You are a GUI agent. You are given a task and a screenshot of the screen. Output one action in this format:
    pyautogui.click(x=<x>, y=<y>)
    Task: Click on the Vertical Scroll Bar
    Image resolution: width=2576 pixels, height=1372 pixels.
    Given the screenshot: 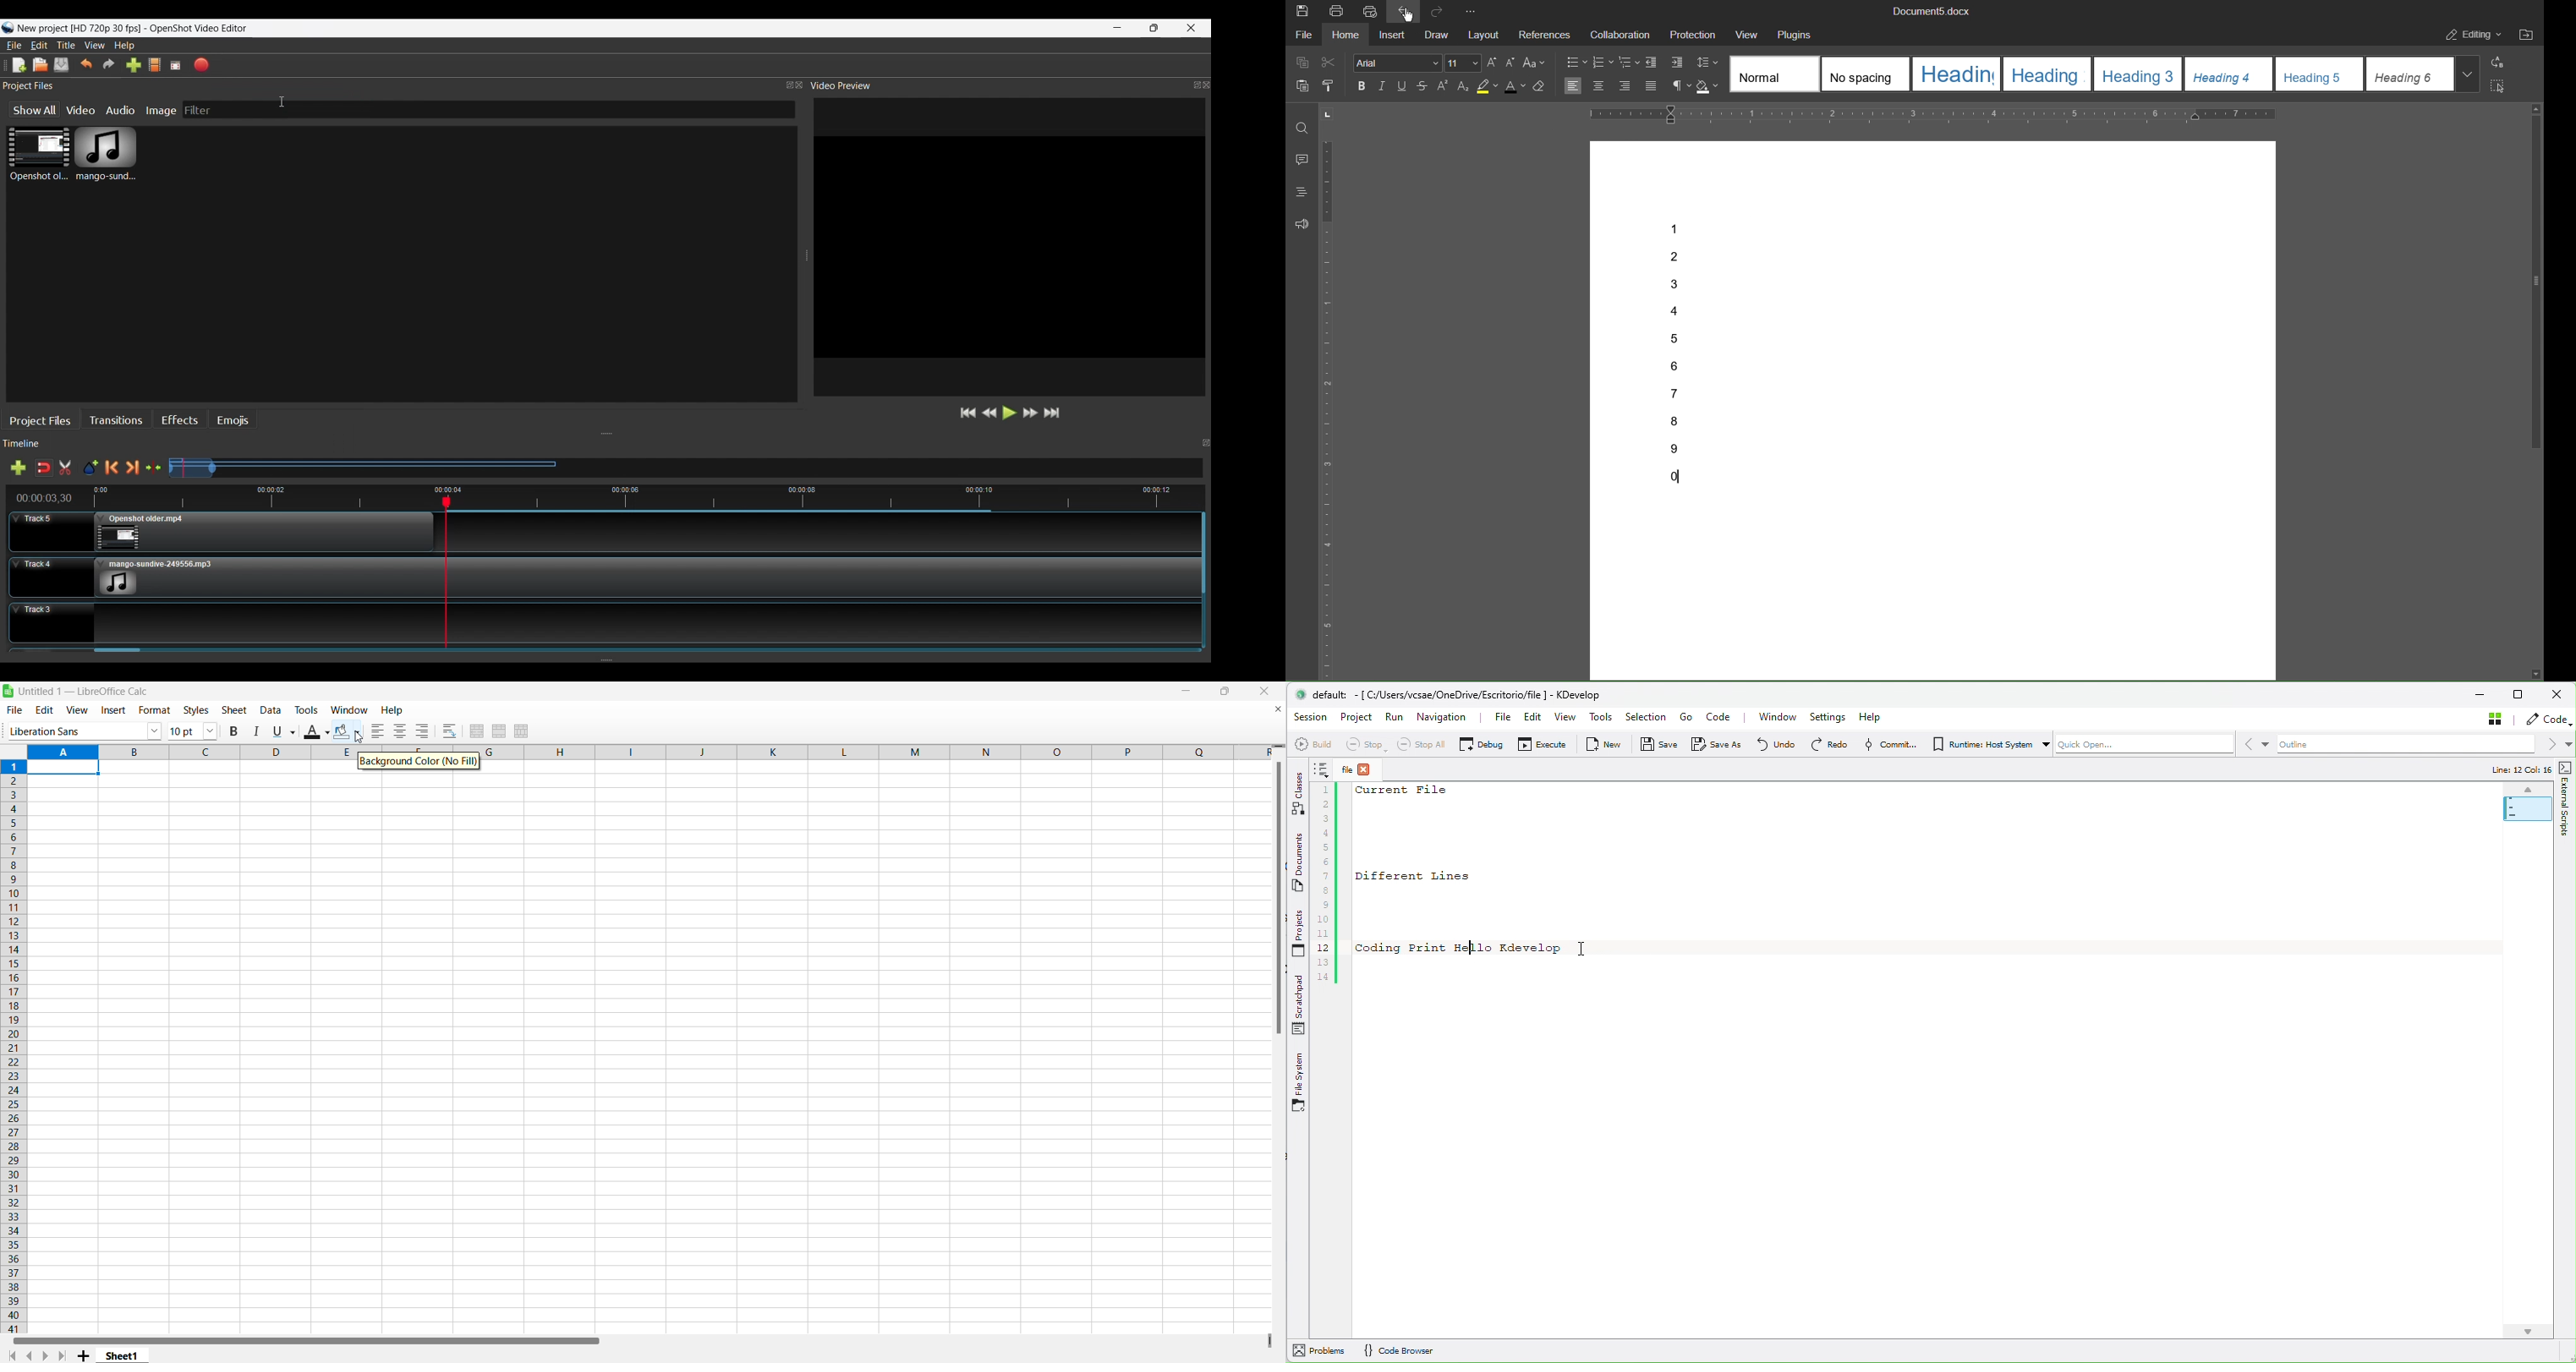 What is the action you would take?
    pyautogui.click(x=1204, y=587)
    